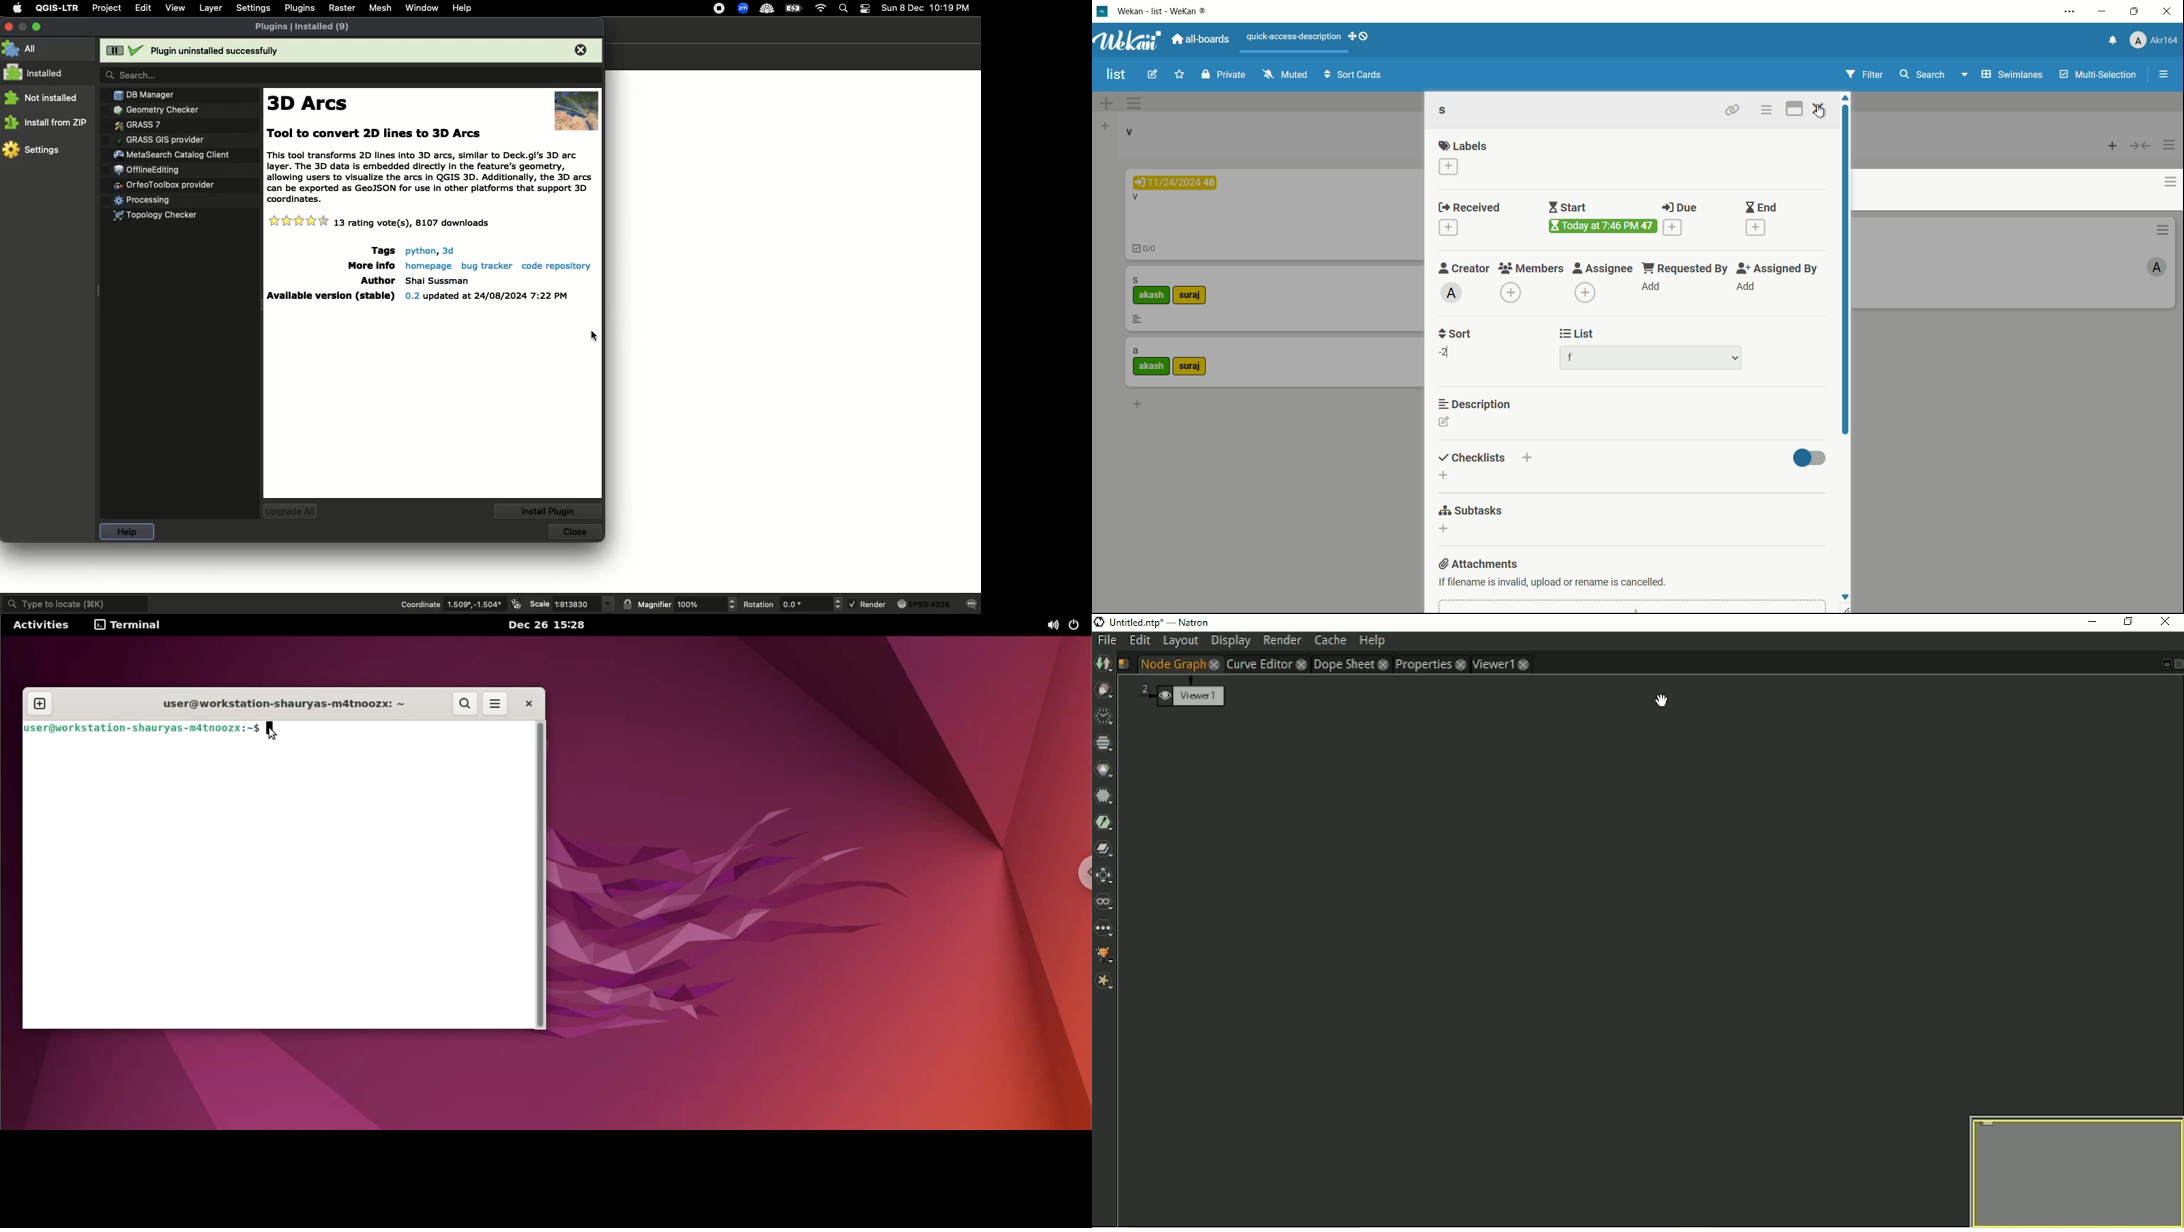 This screenshot has height=1232, width=2184. Describe the element at coordinates (131, 626) in the screenshot. I see `terminal` at that location.